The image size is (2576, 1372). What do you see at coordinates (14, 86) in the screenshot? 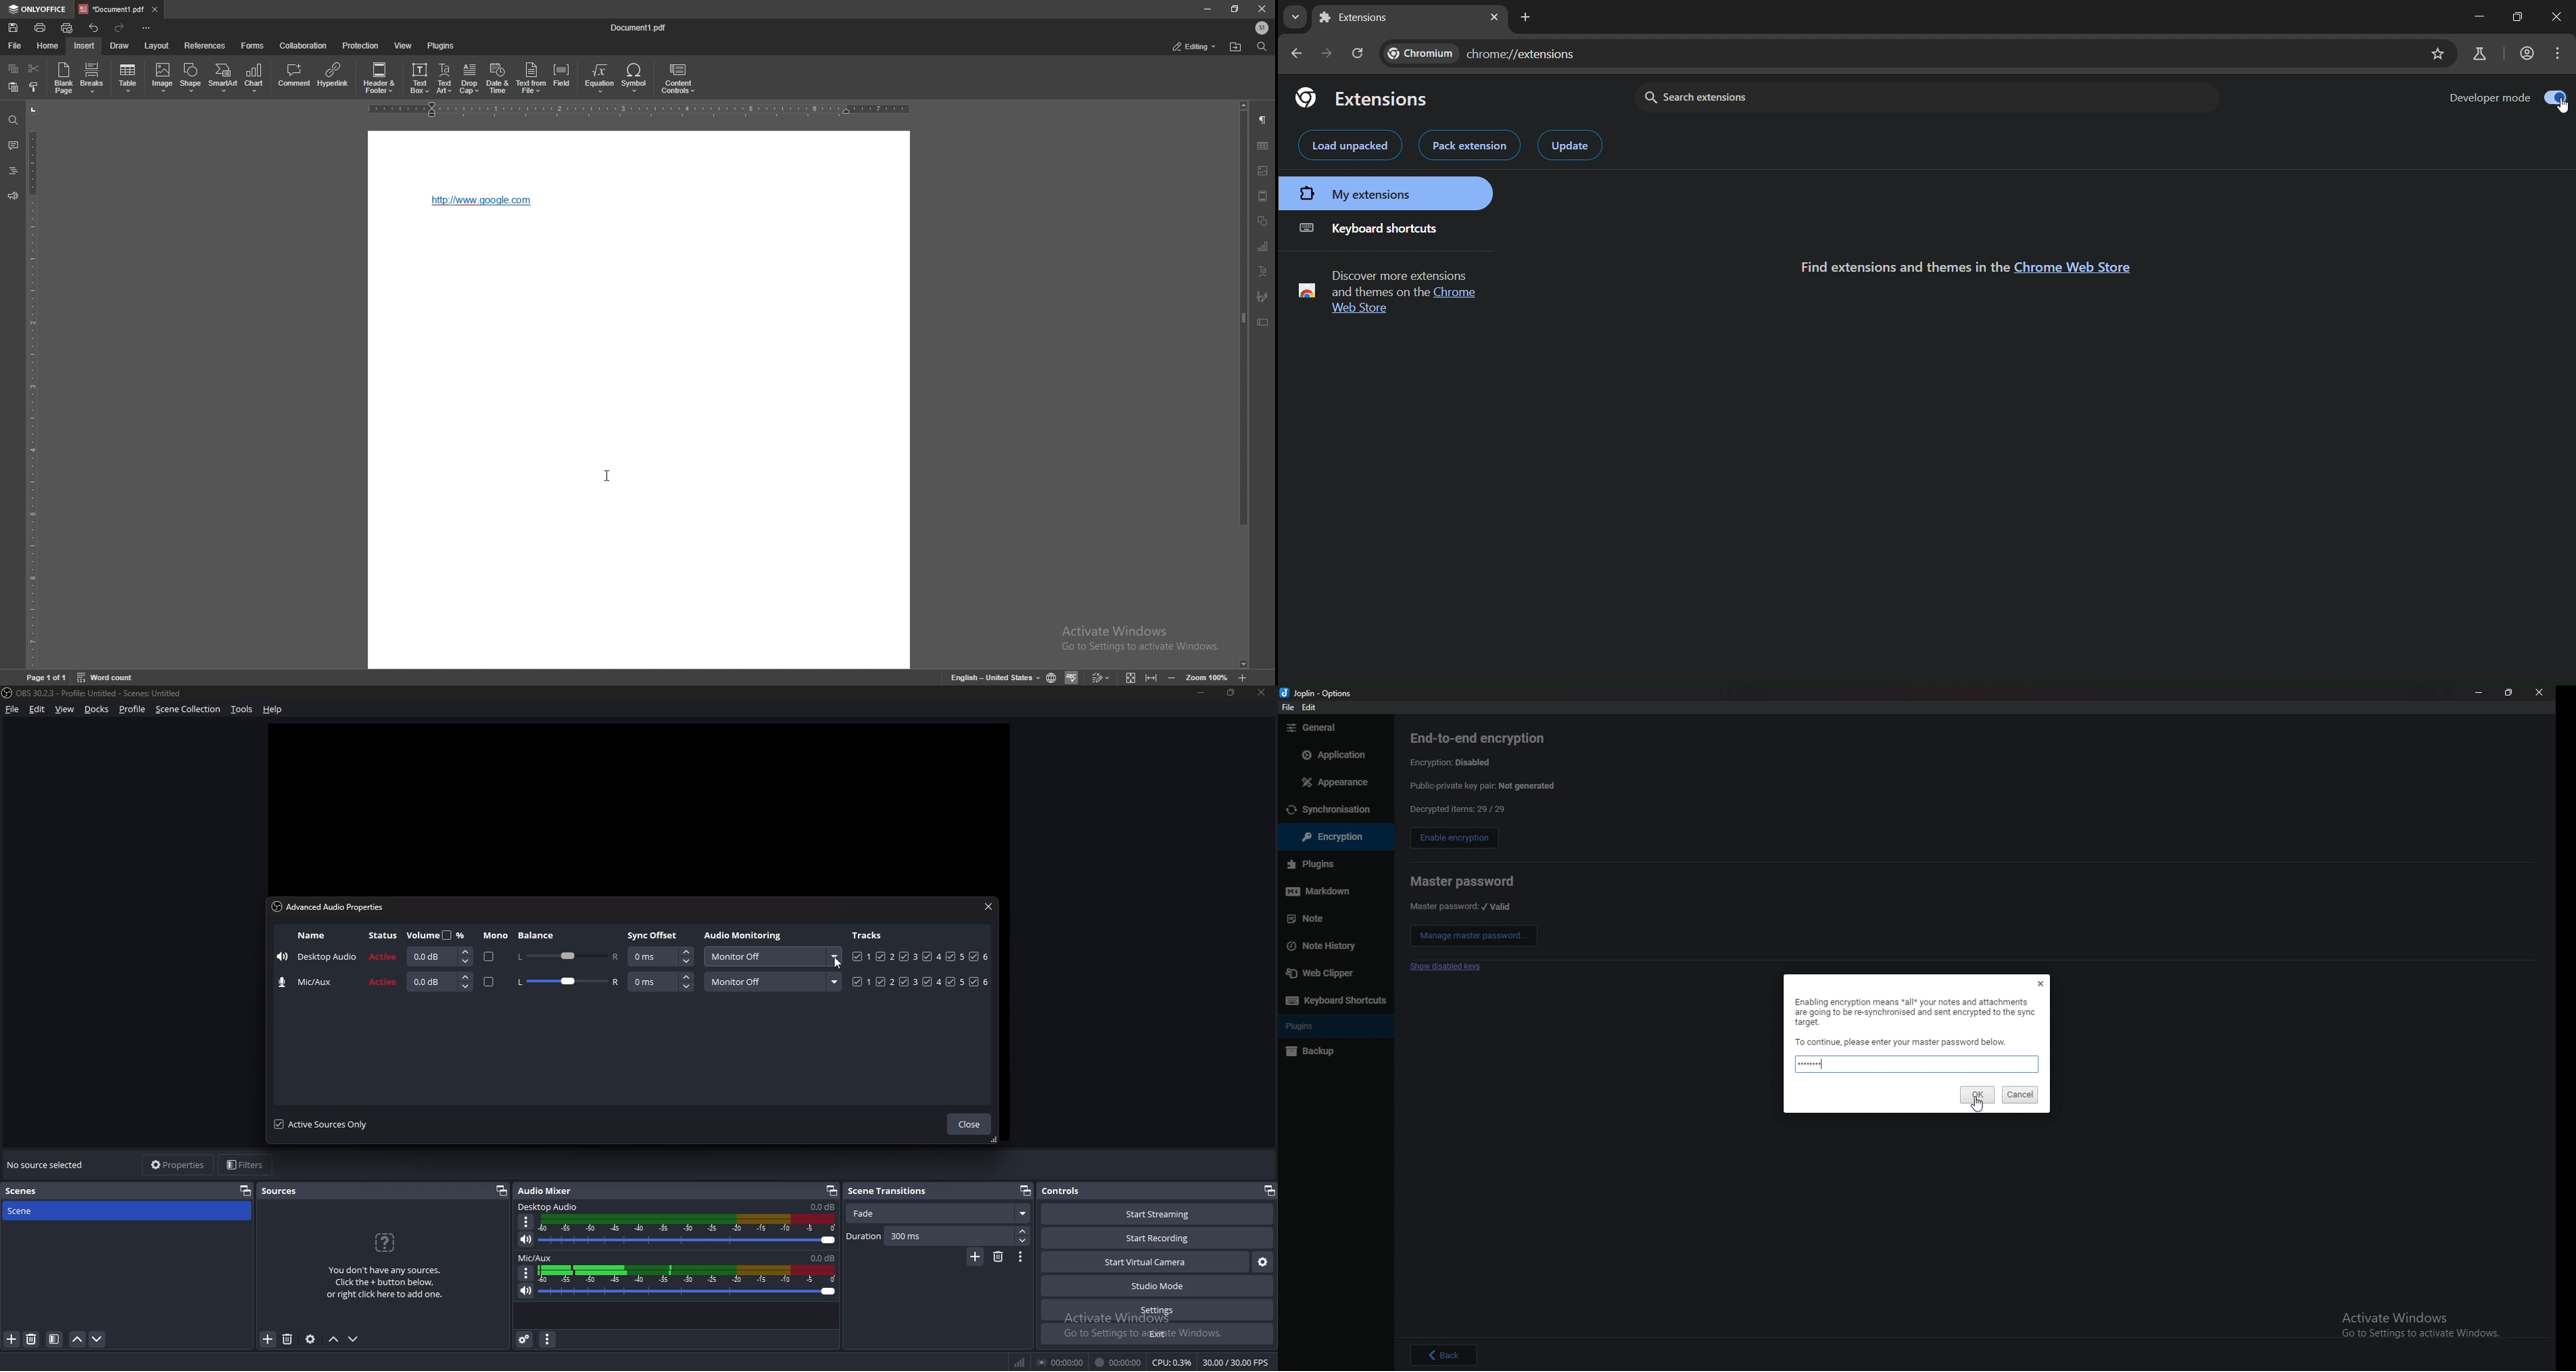
I see `paste` at bounding box center [14, 86].